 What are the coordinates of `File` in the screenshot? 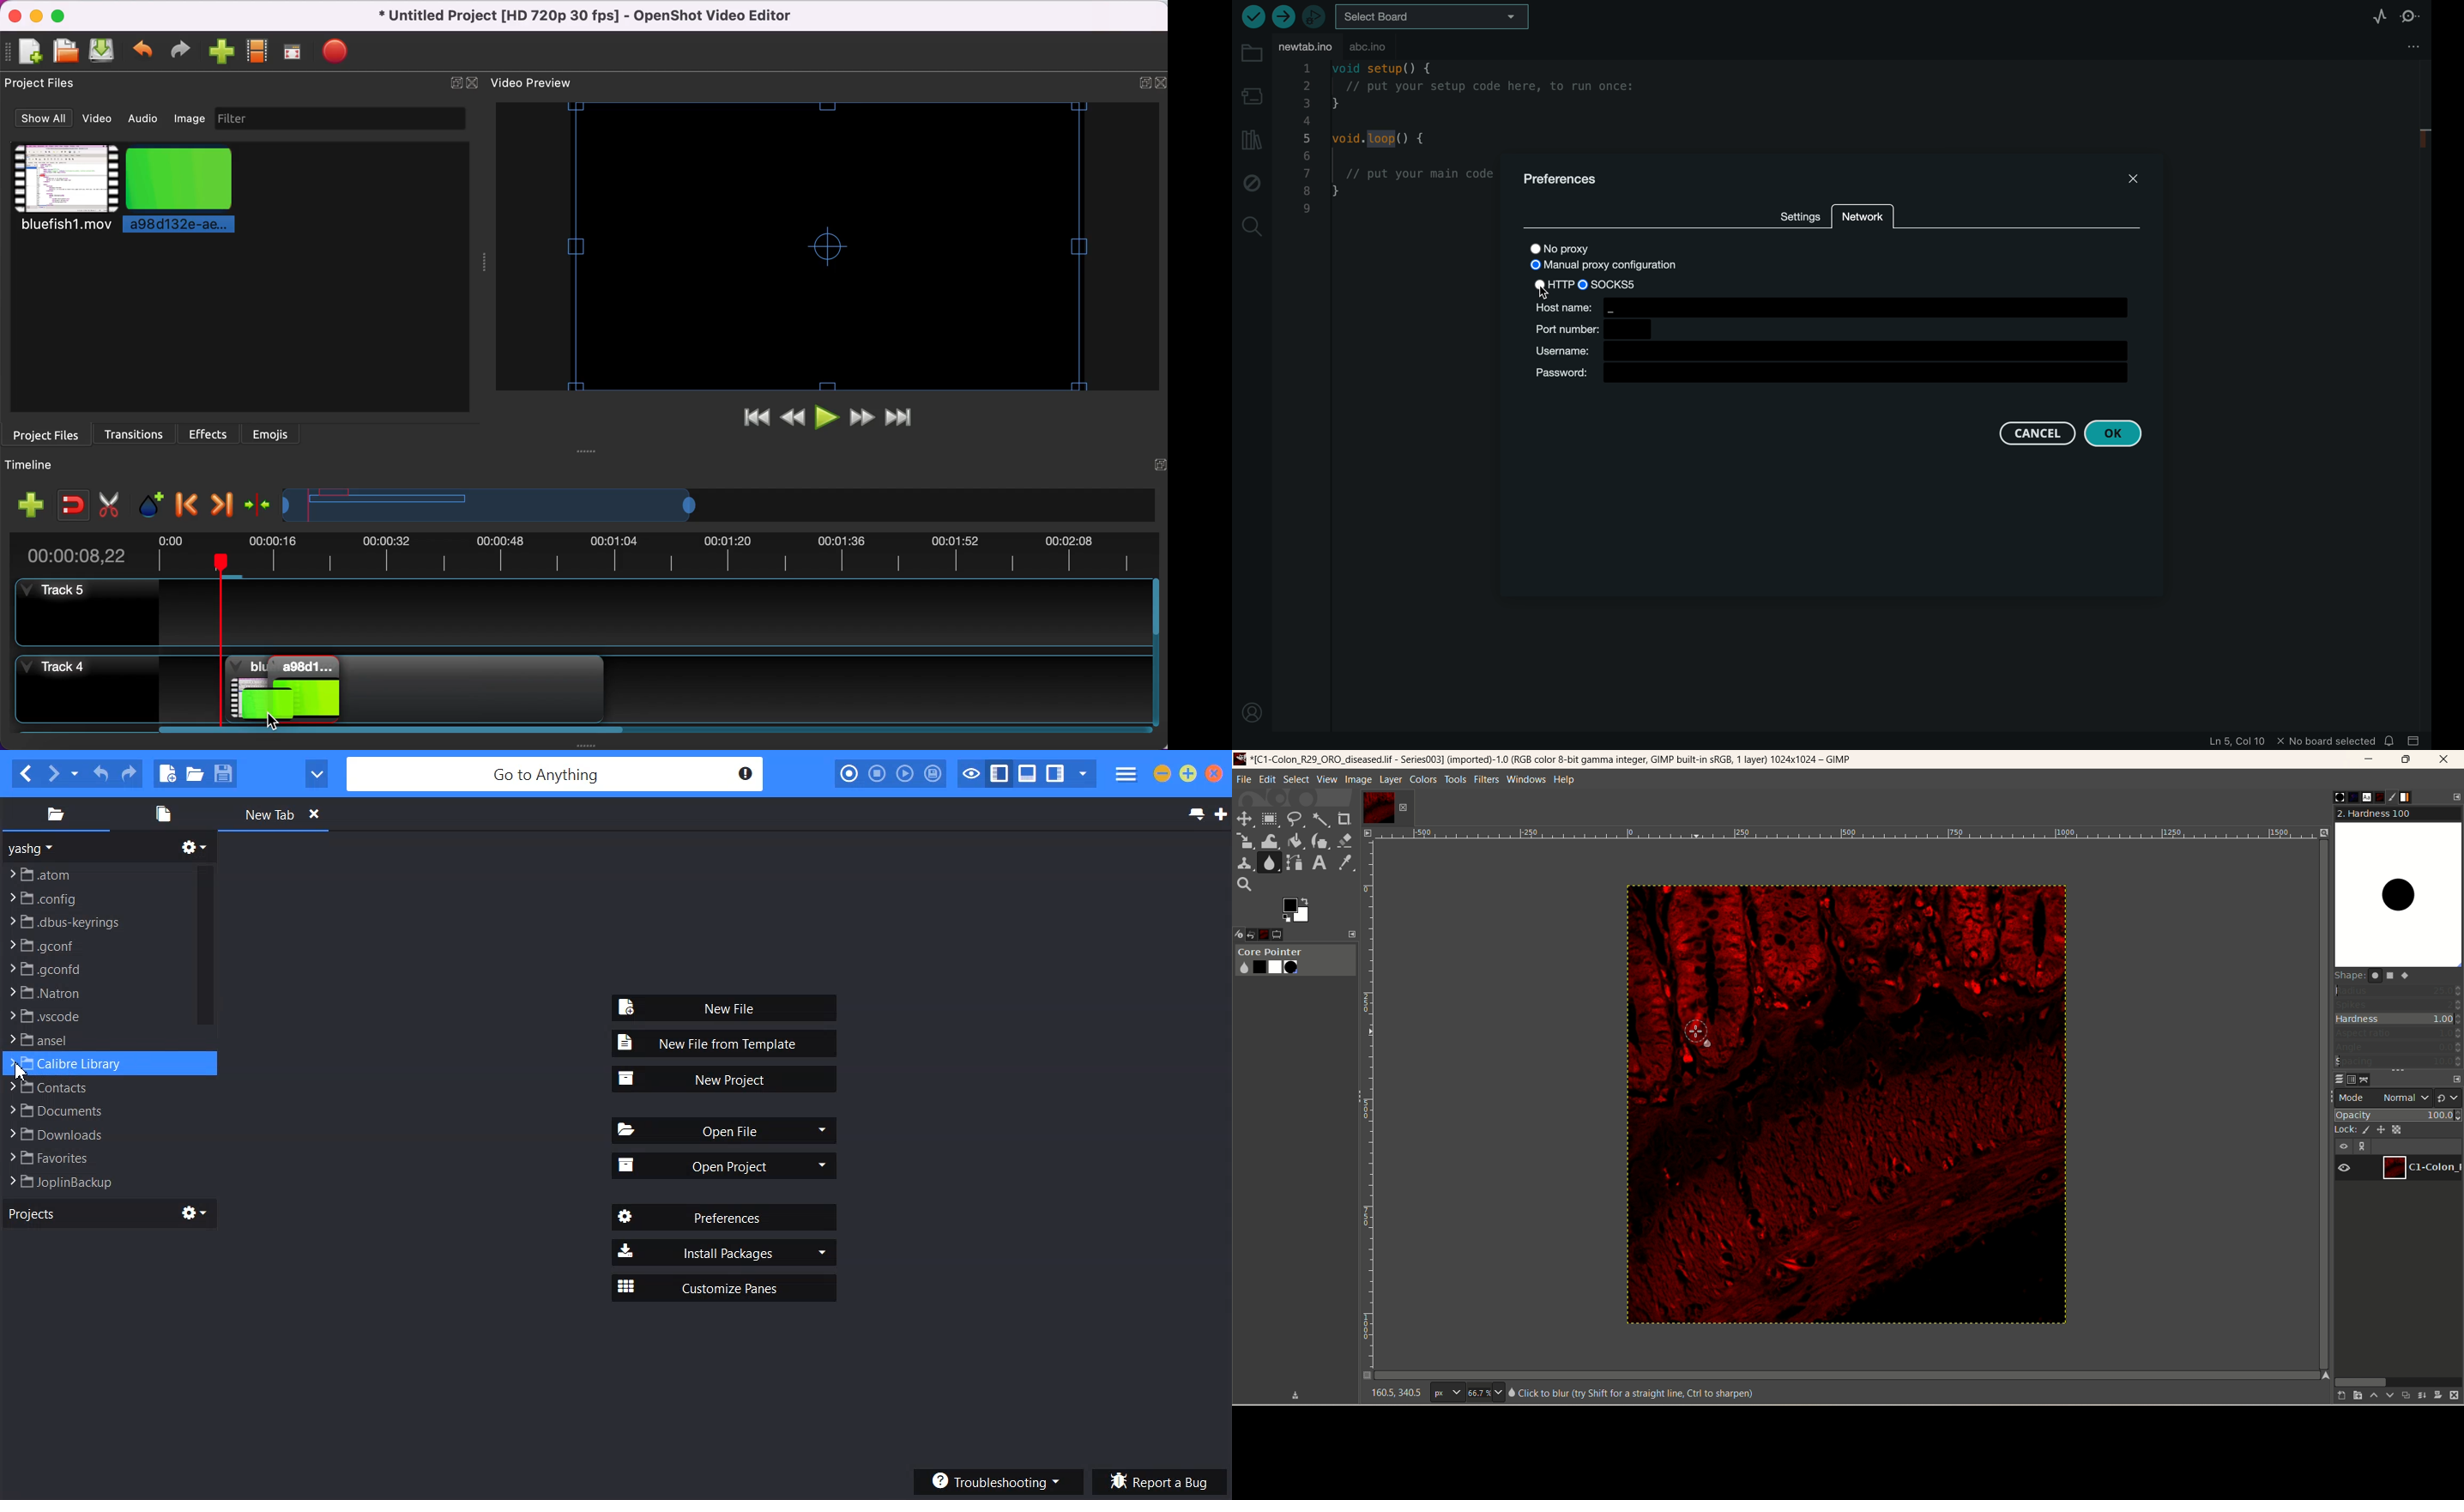 It's located at (94, 1110).